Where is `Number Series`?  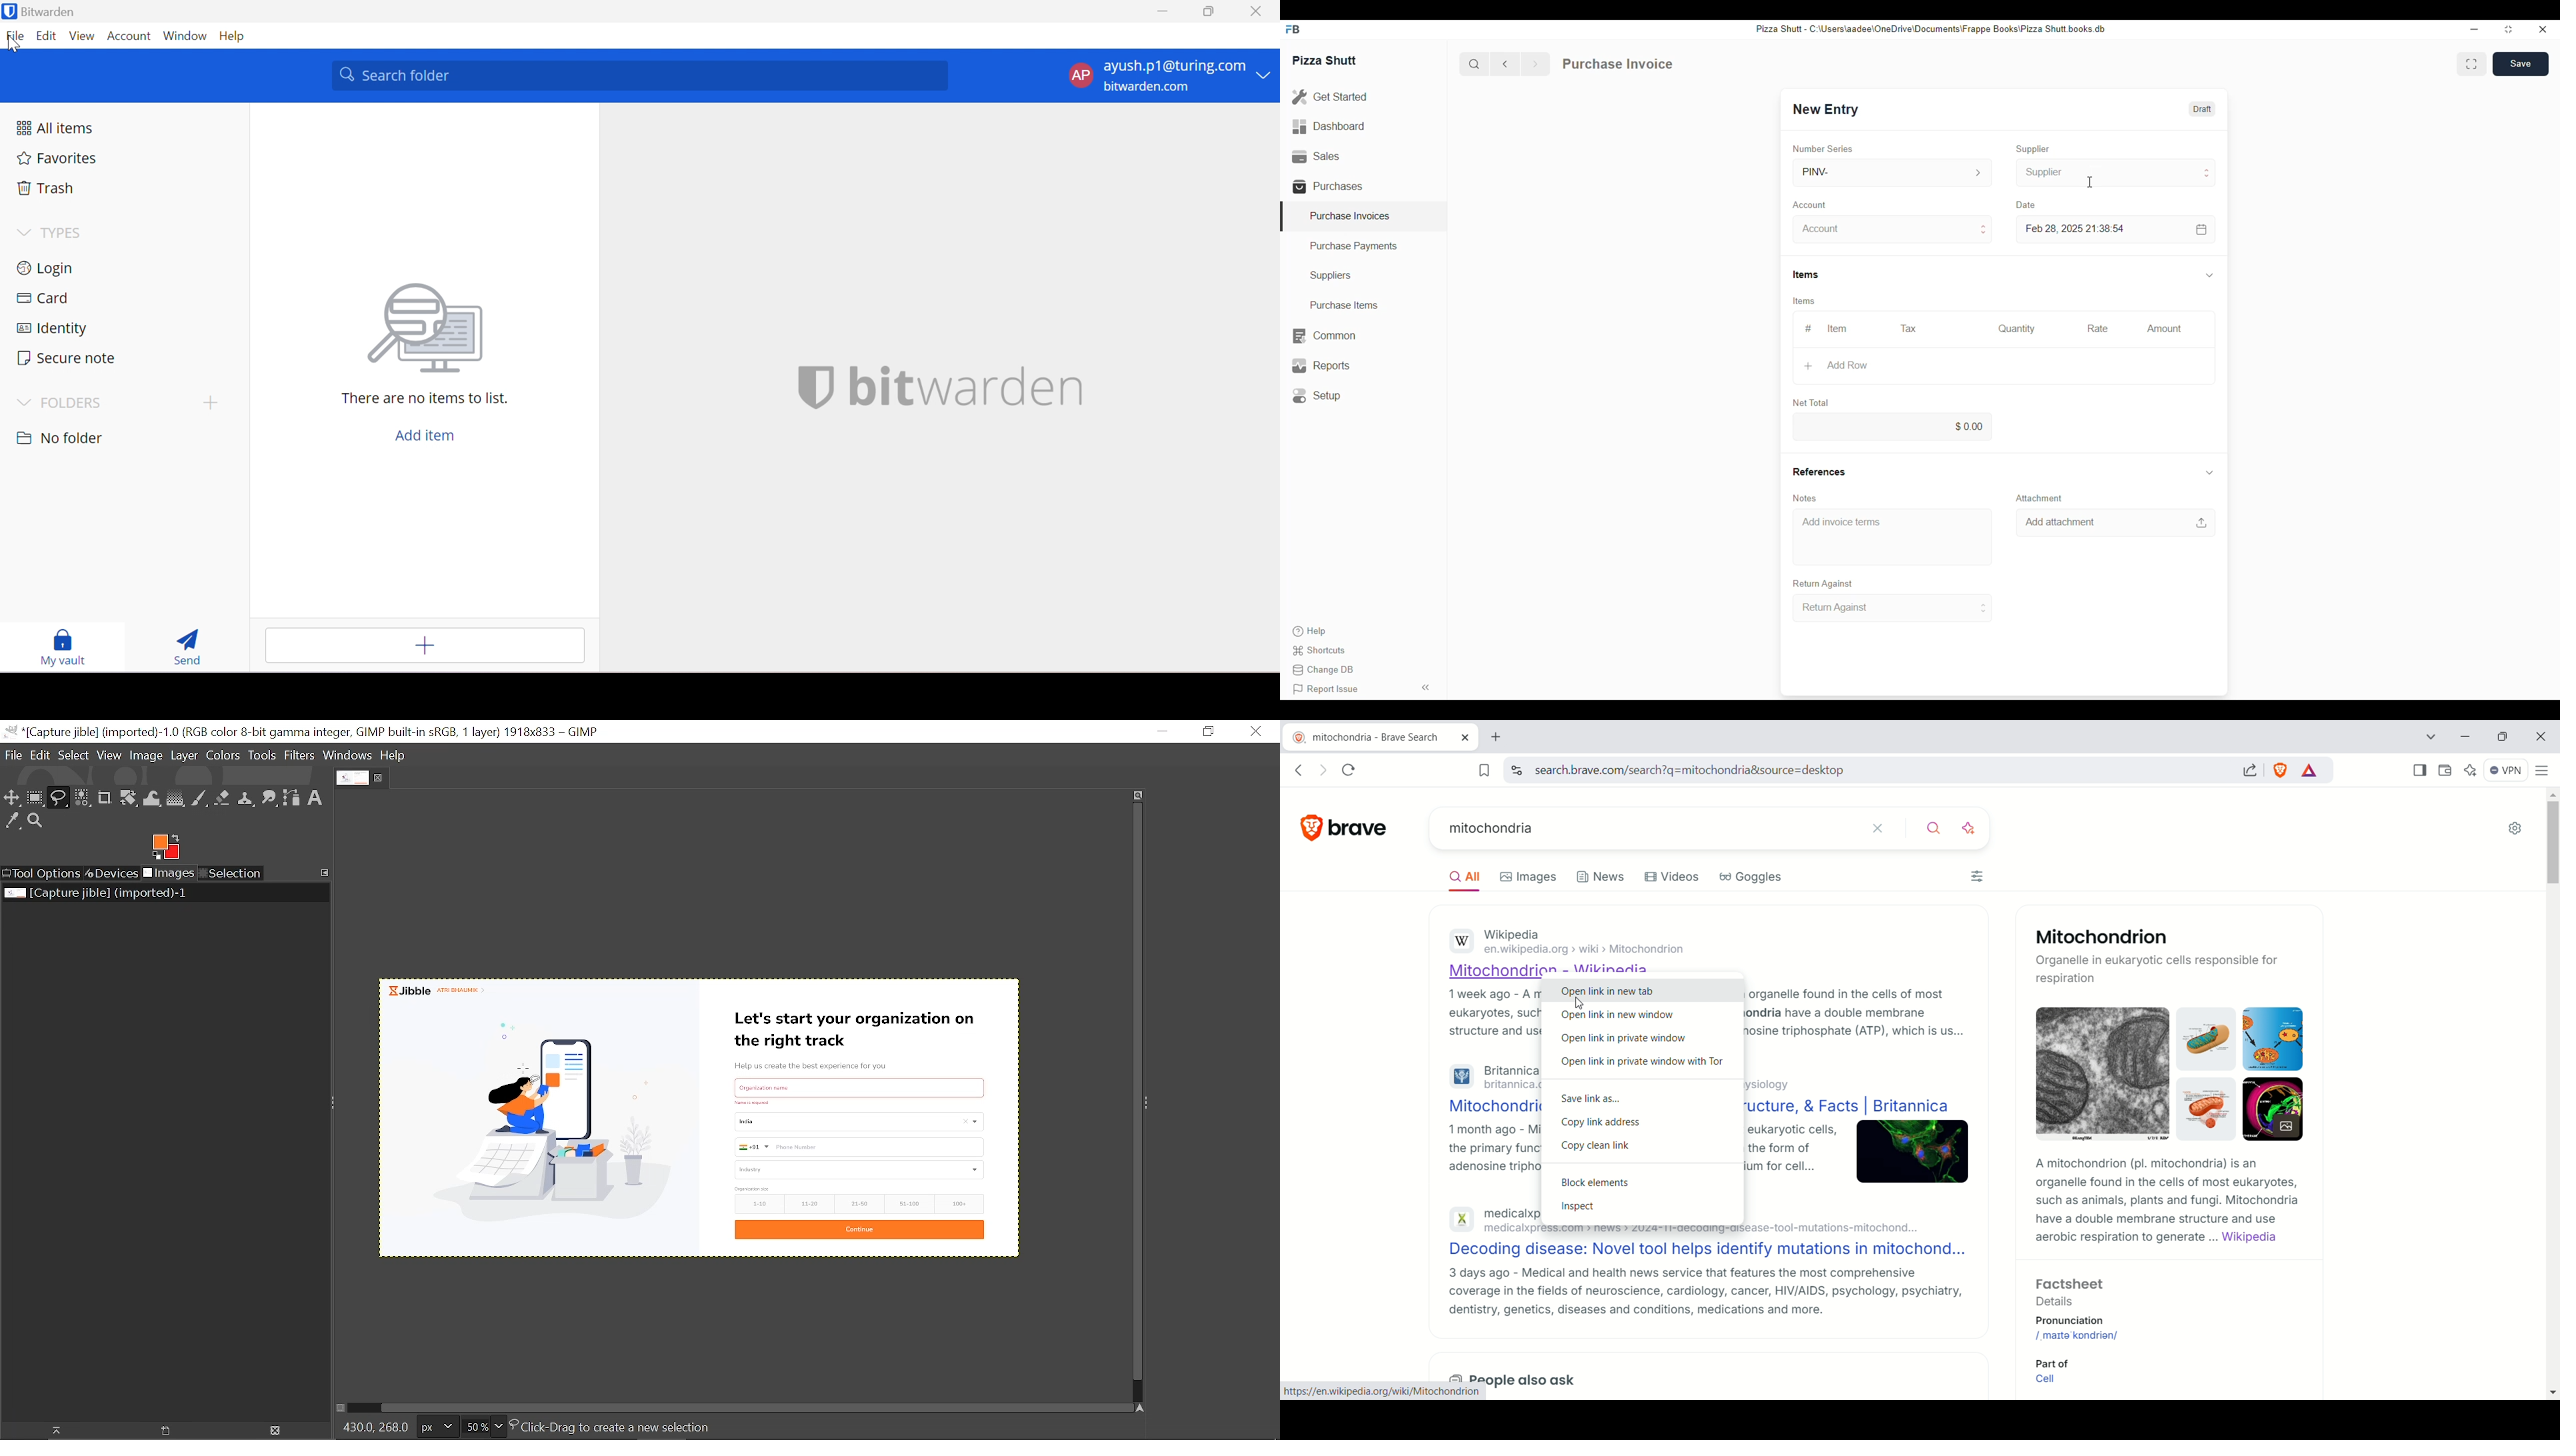
Number Series is located at coordinates (1823, 148).